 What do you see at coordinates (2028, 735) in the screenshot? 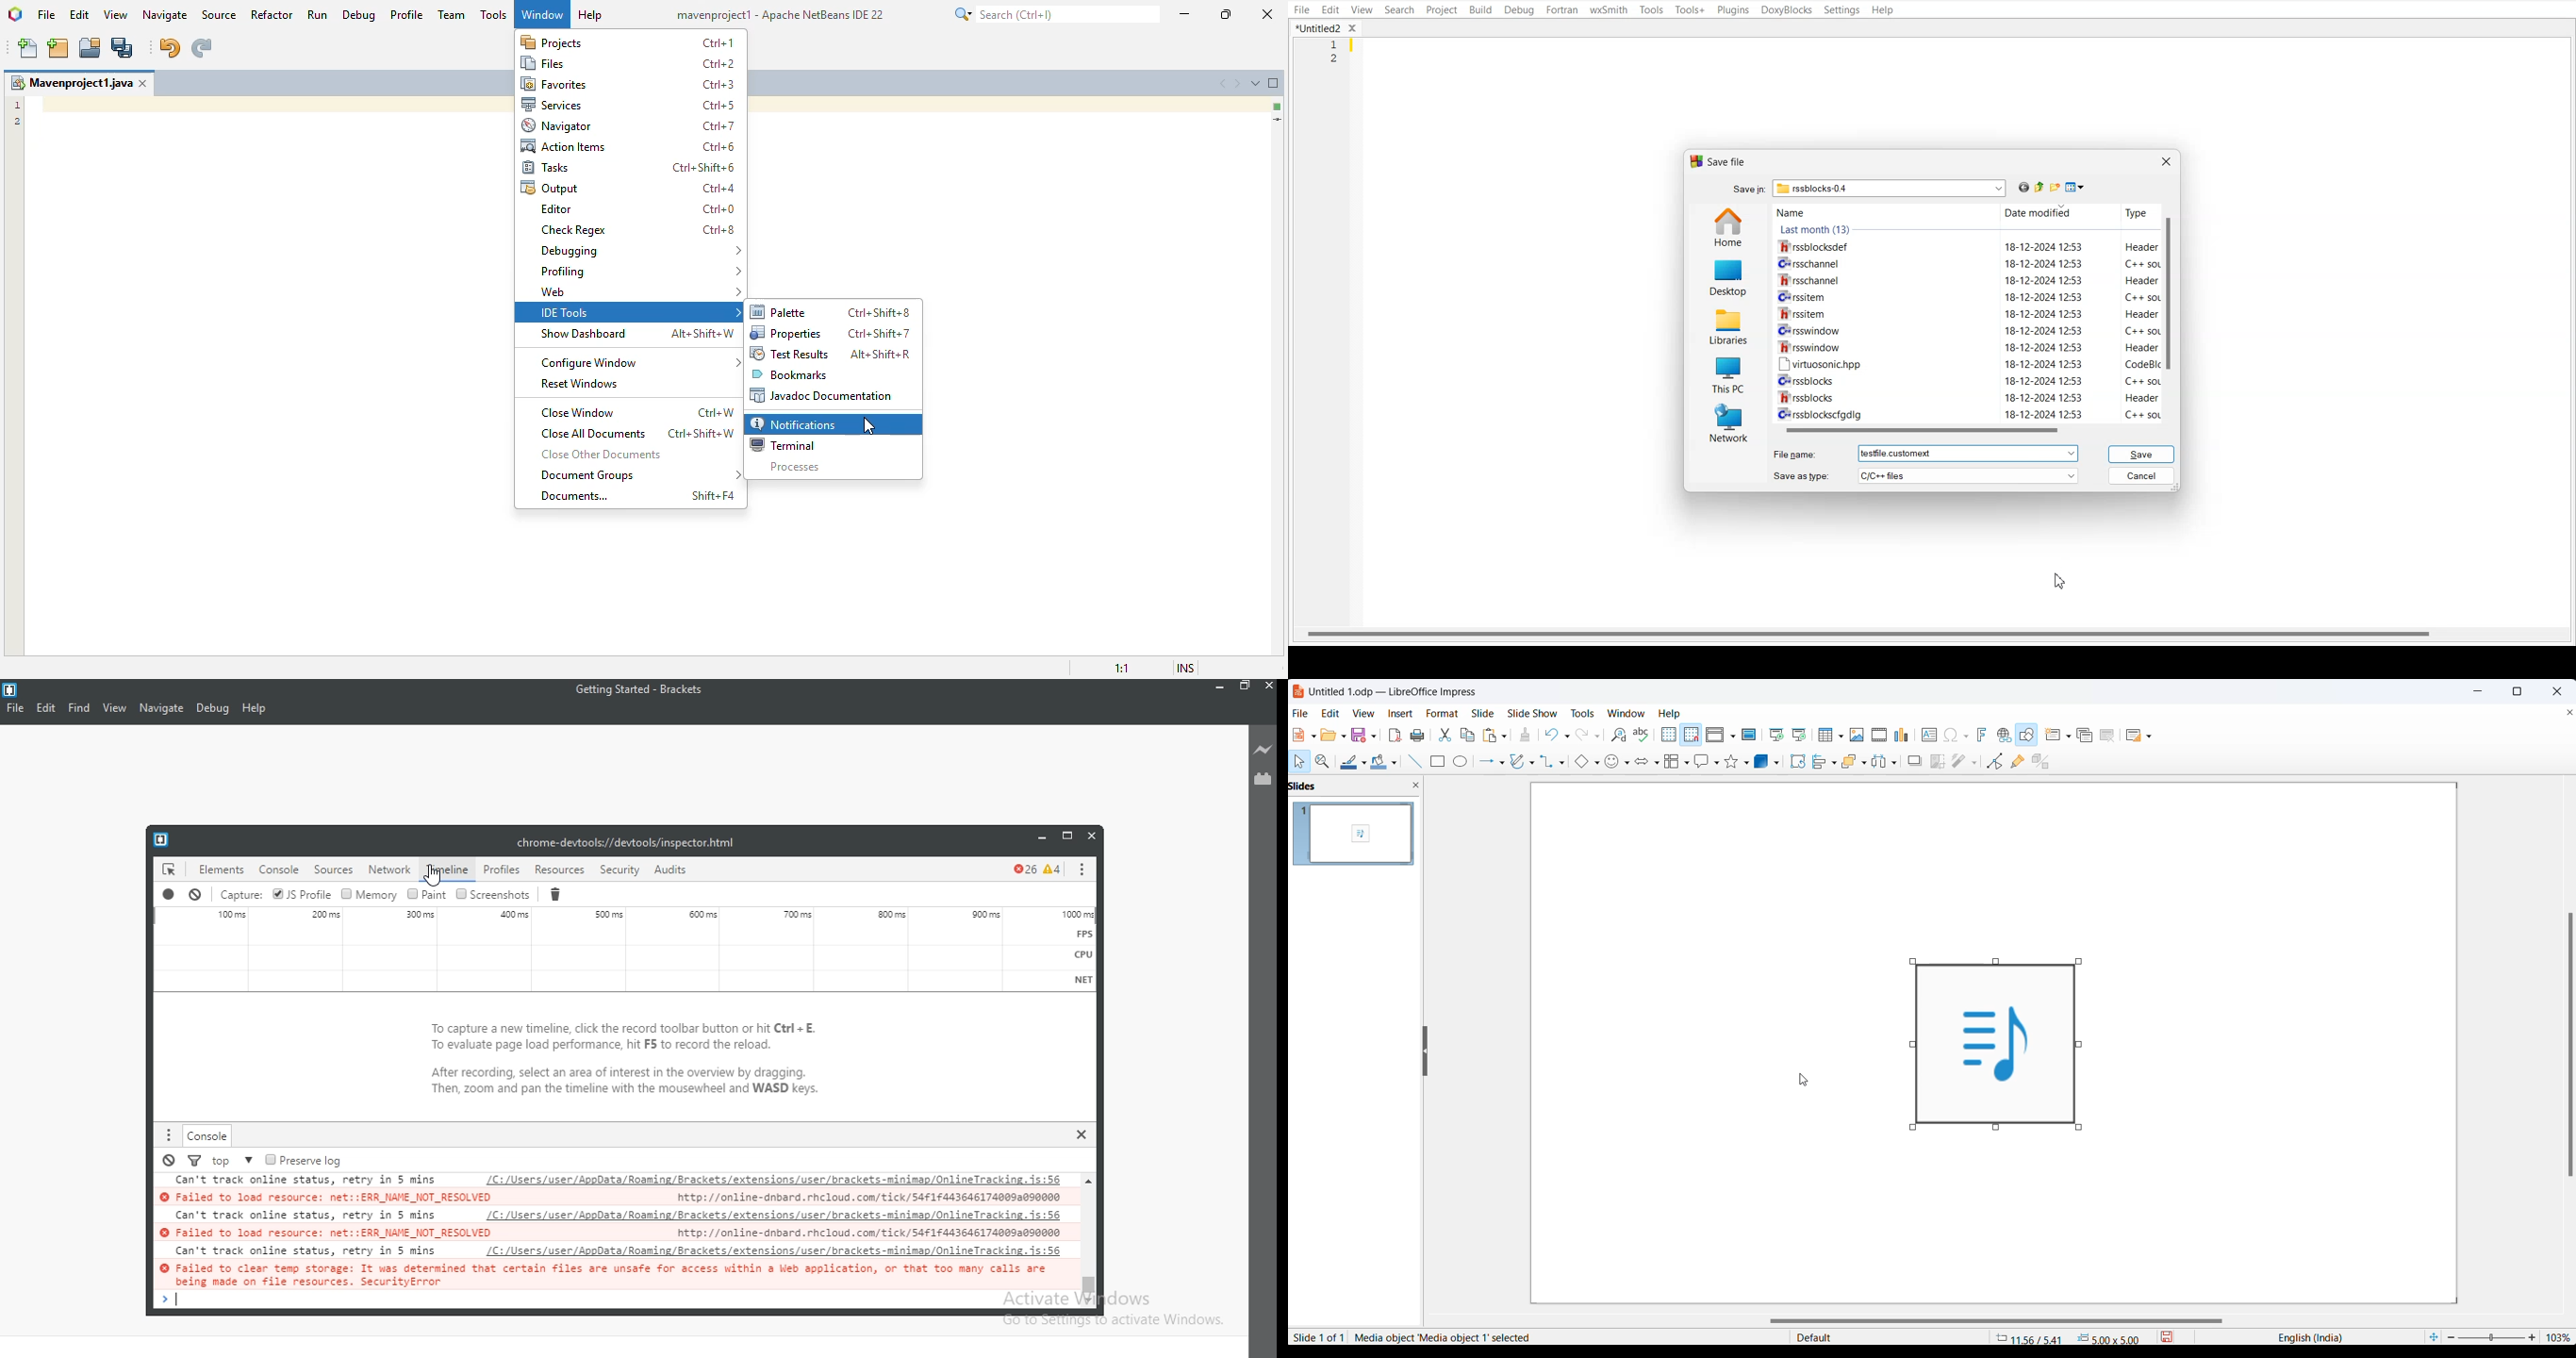
I see `show draw functions` at bounding box center [2028, 735].